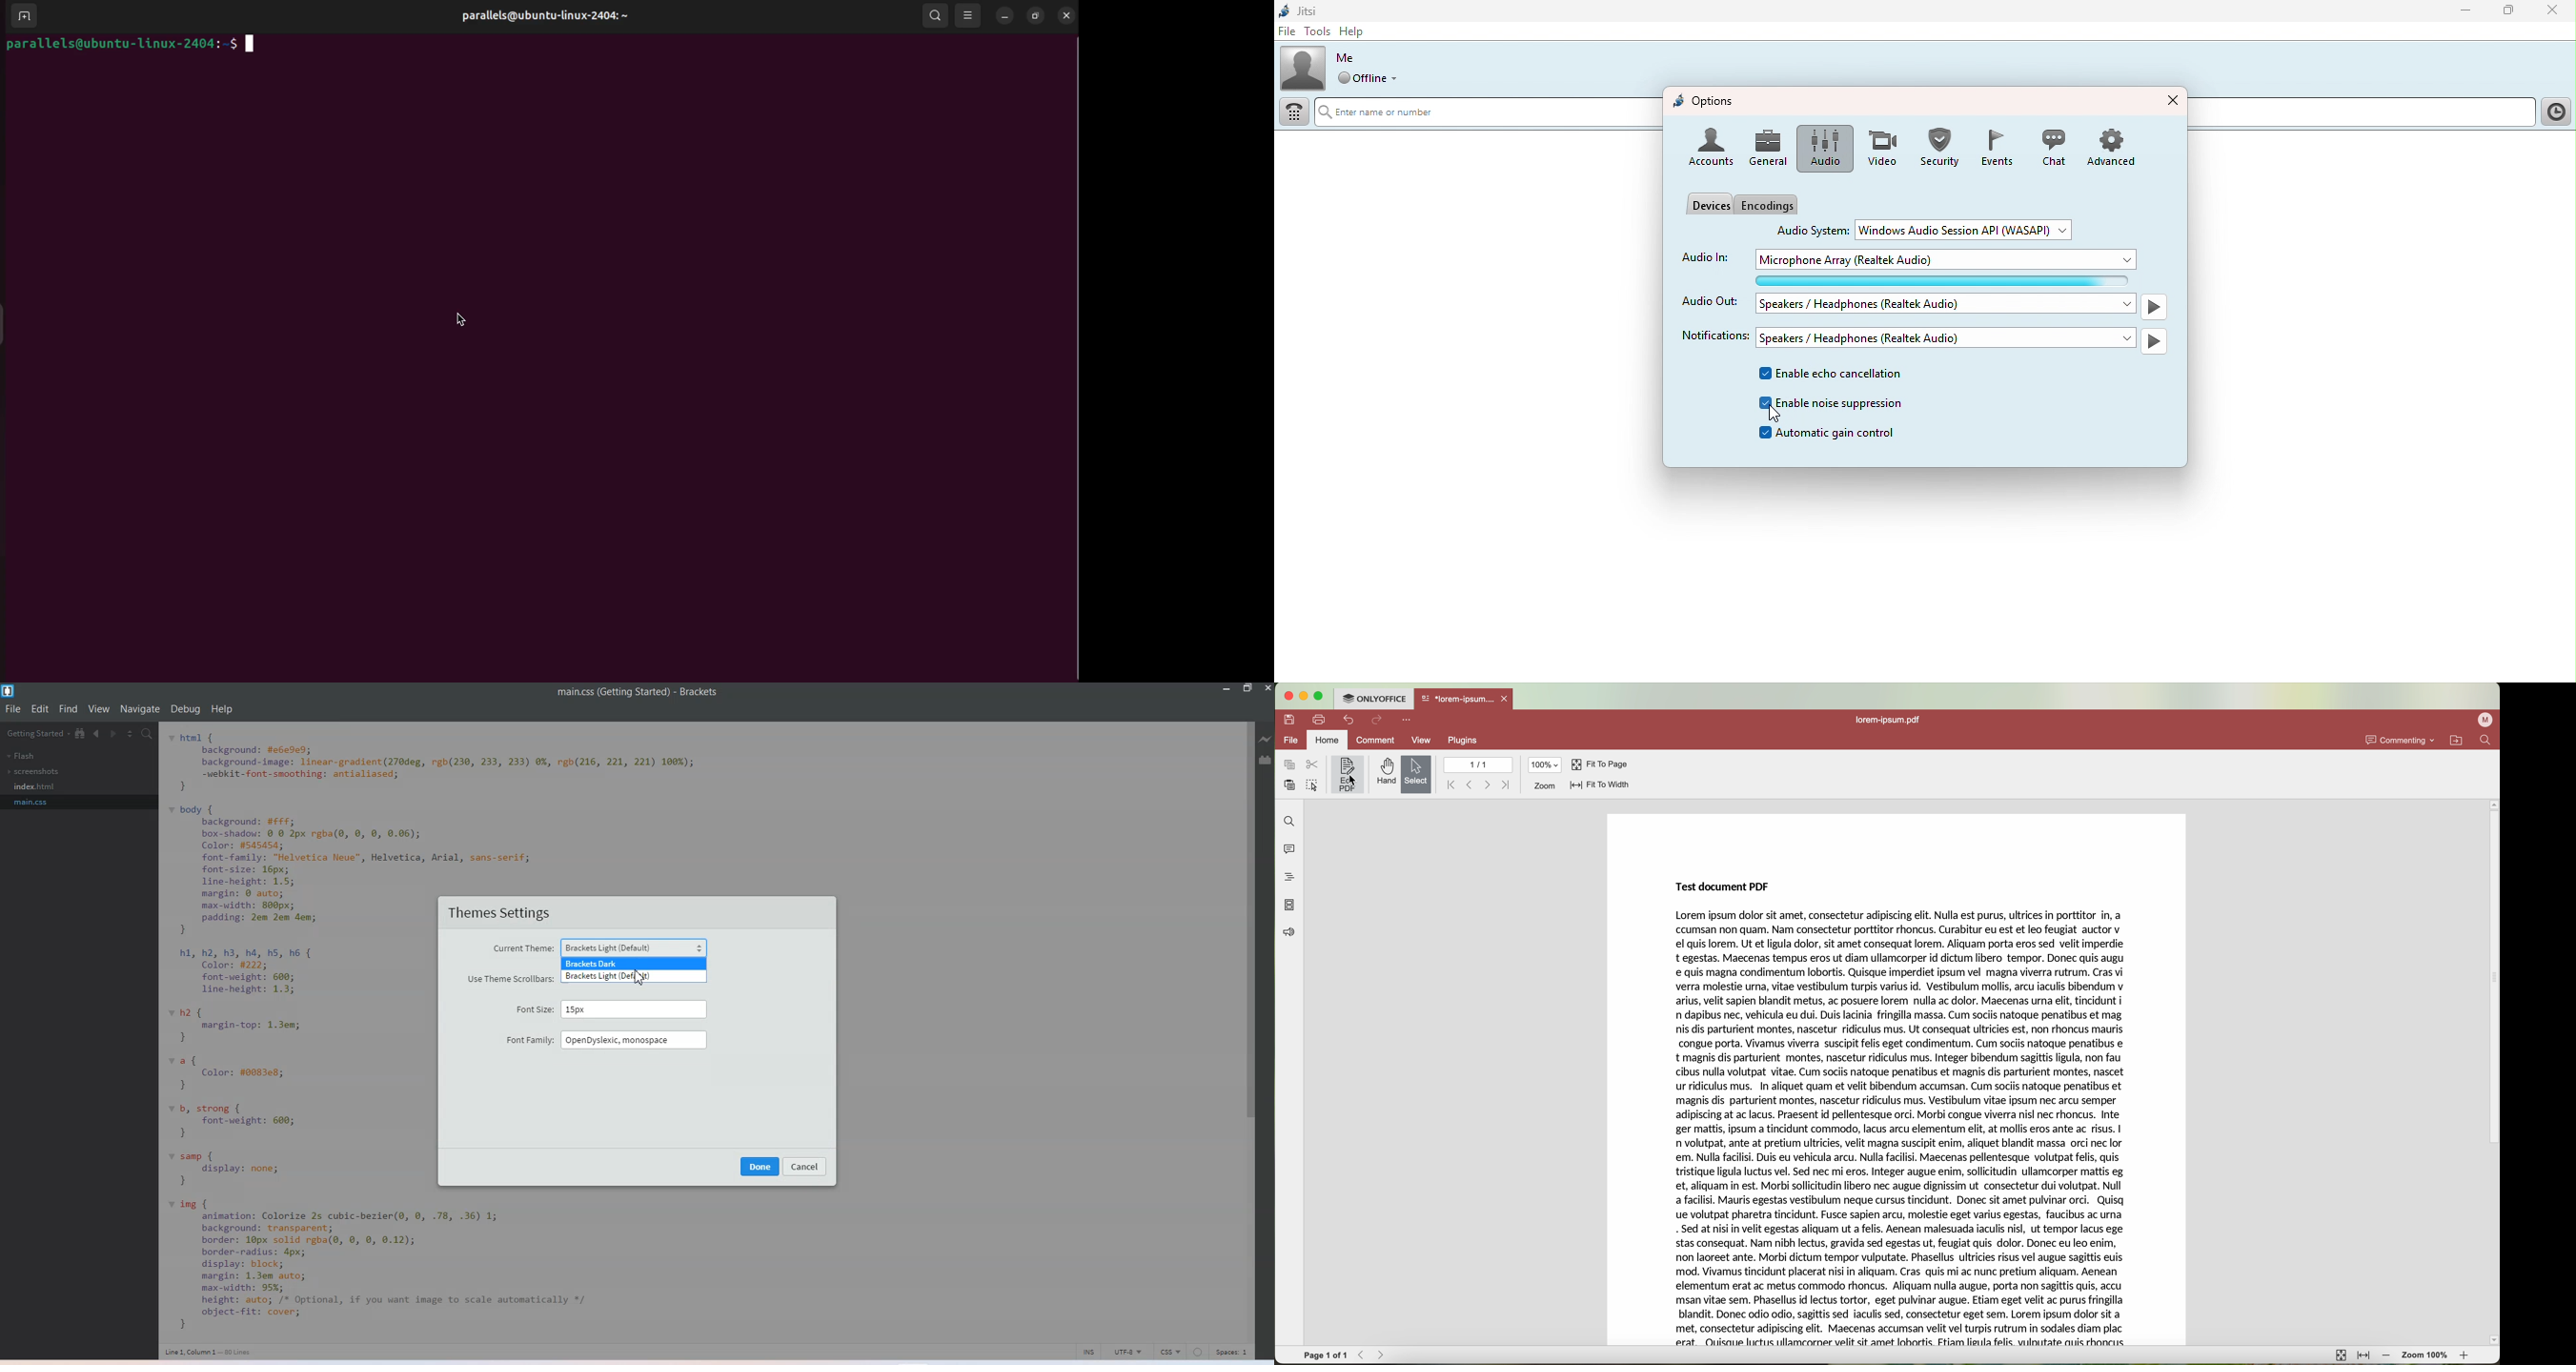  What do you see at coordinates (34, 771) in the screenshot?
I see `Screenshots` at bounding box center [34, 771].